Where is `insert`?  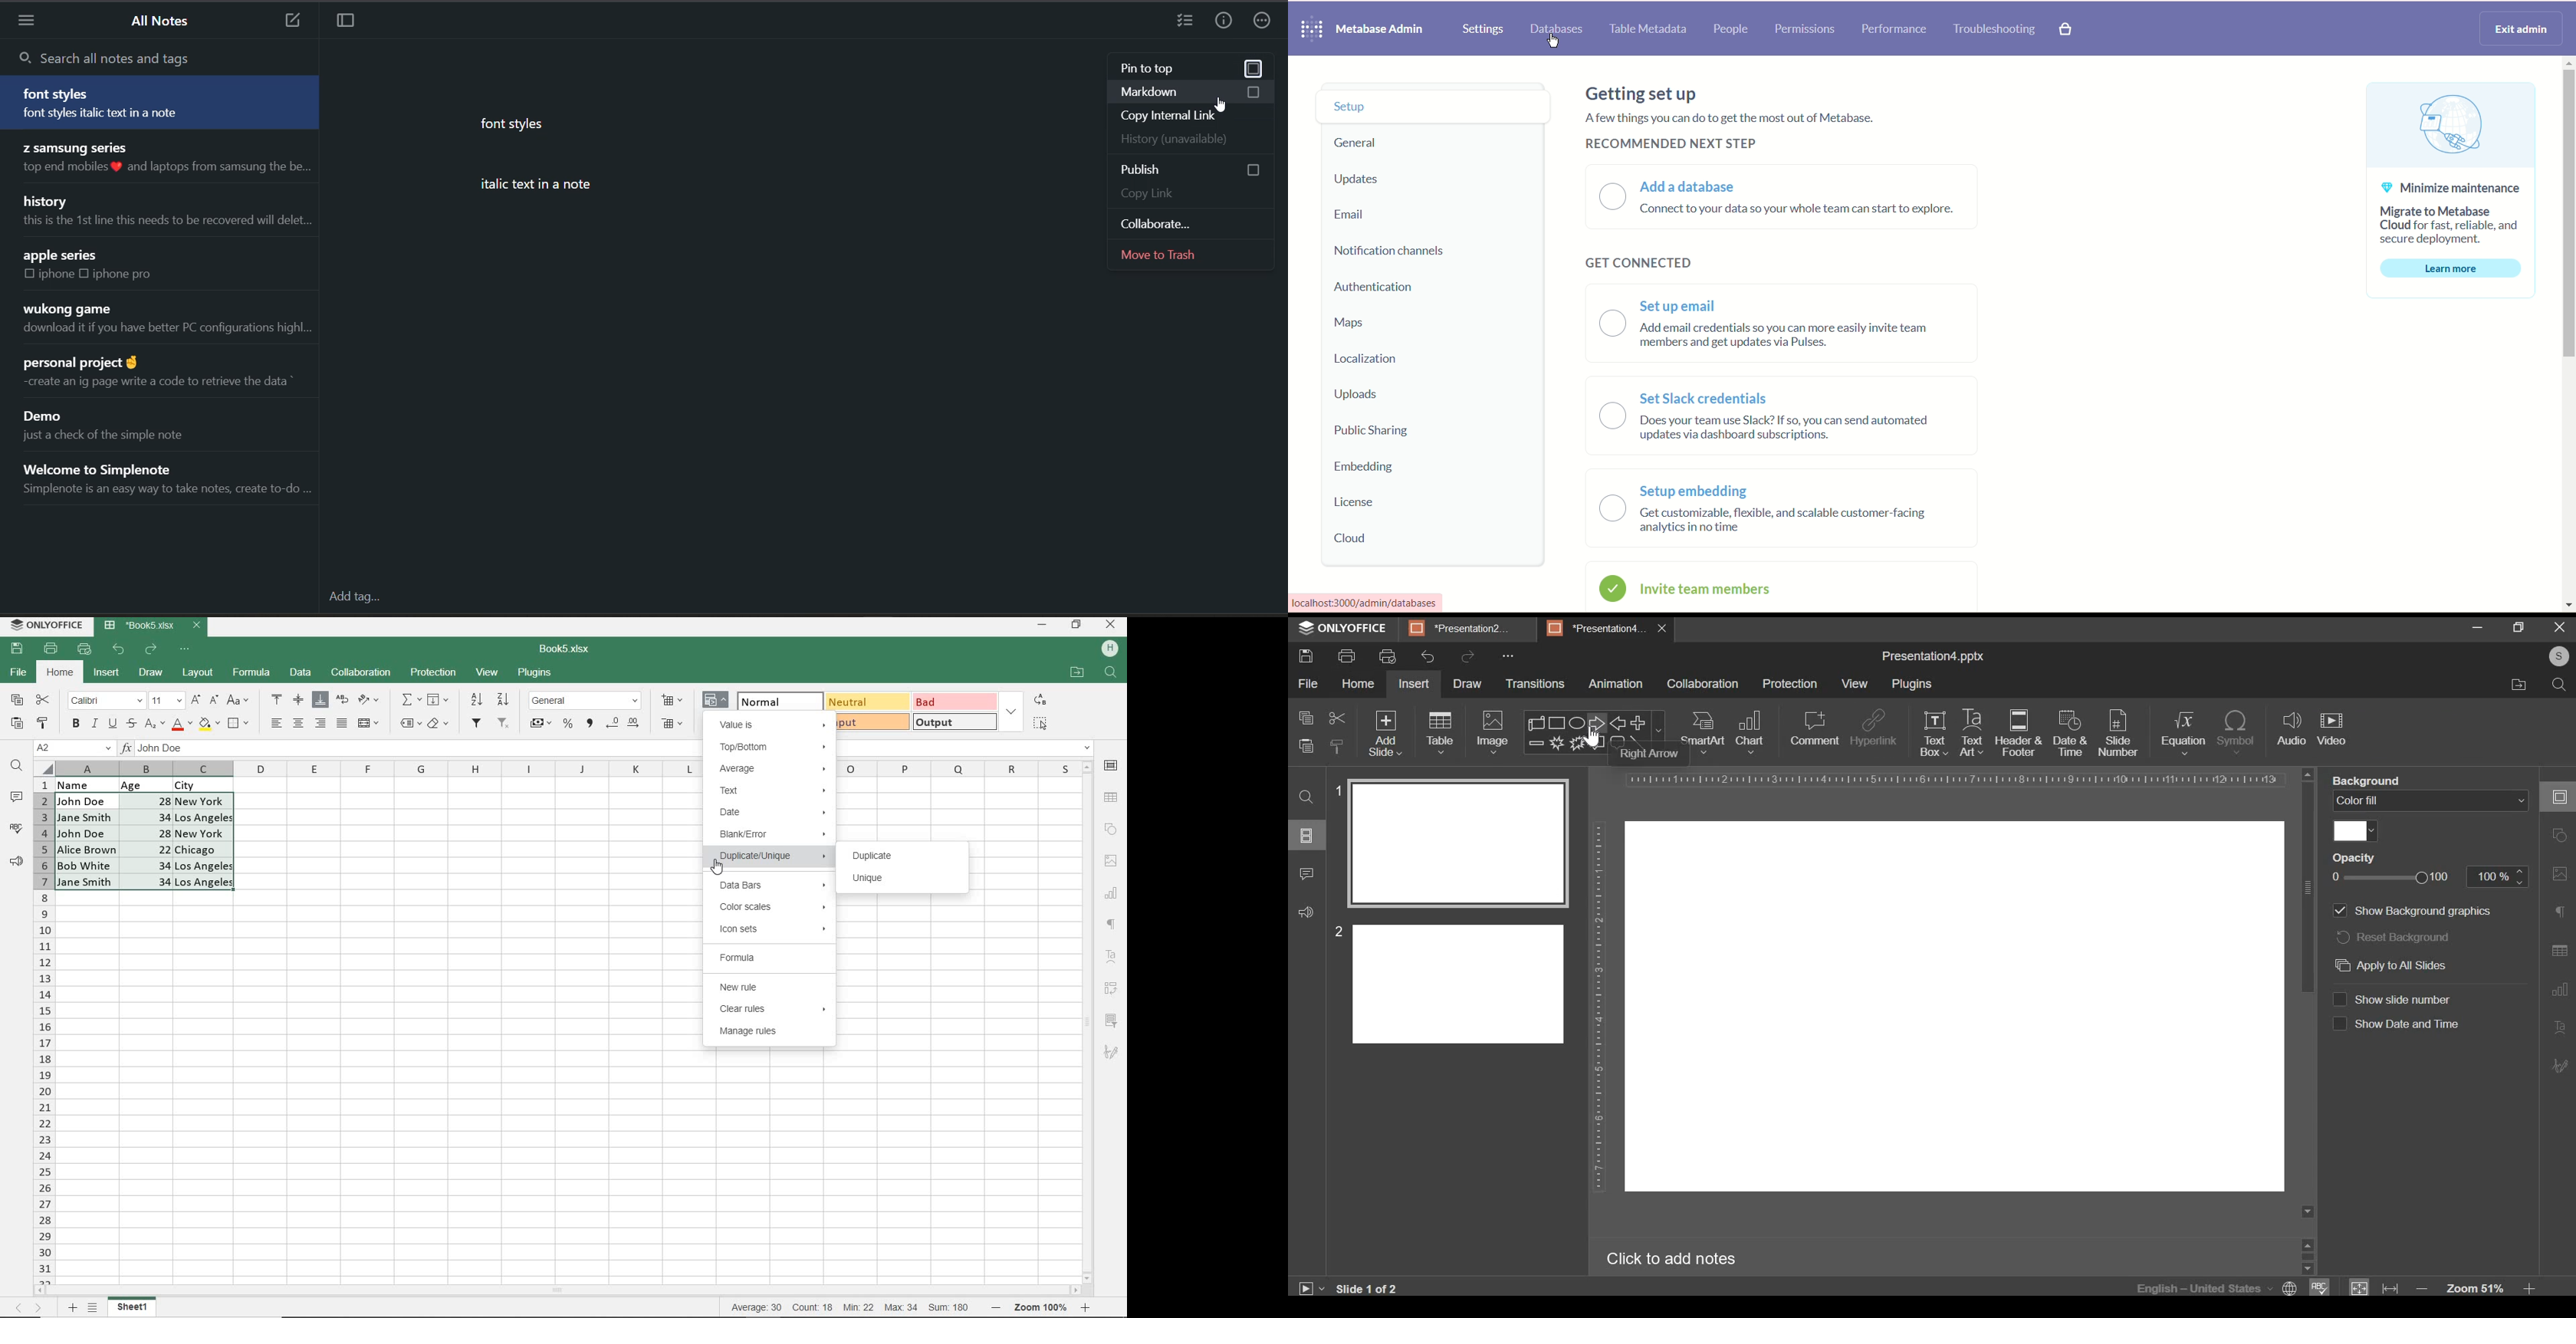 insert is located at coordinates (1414, 684).